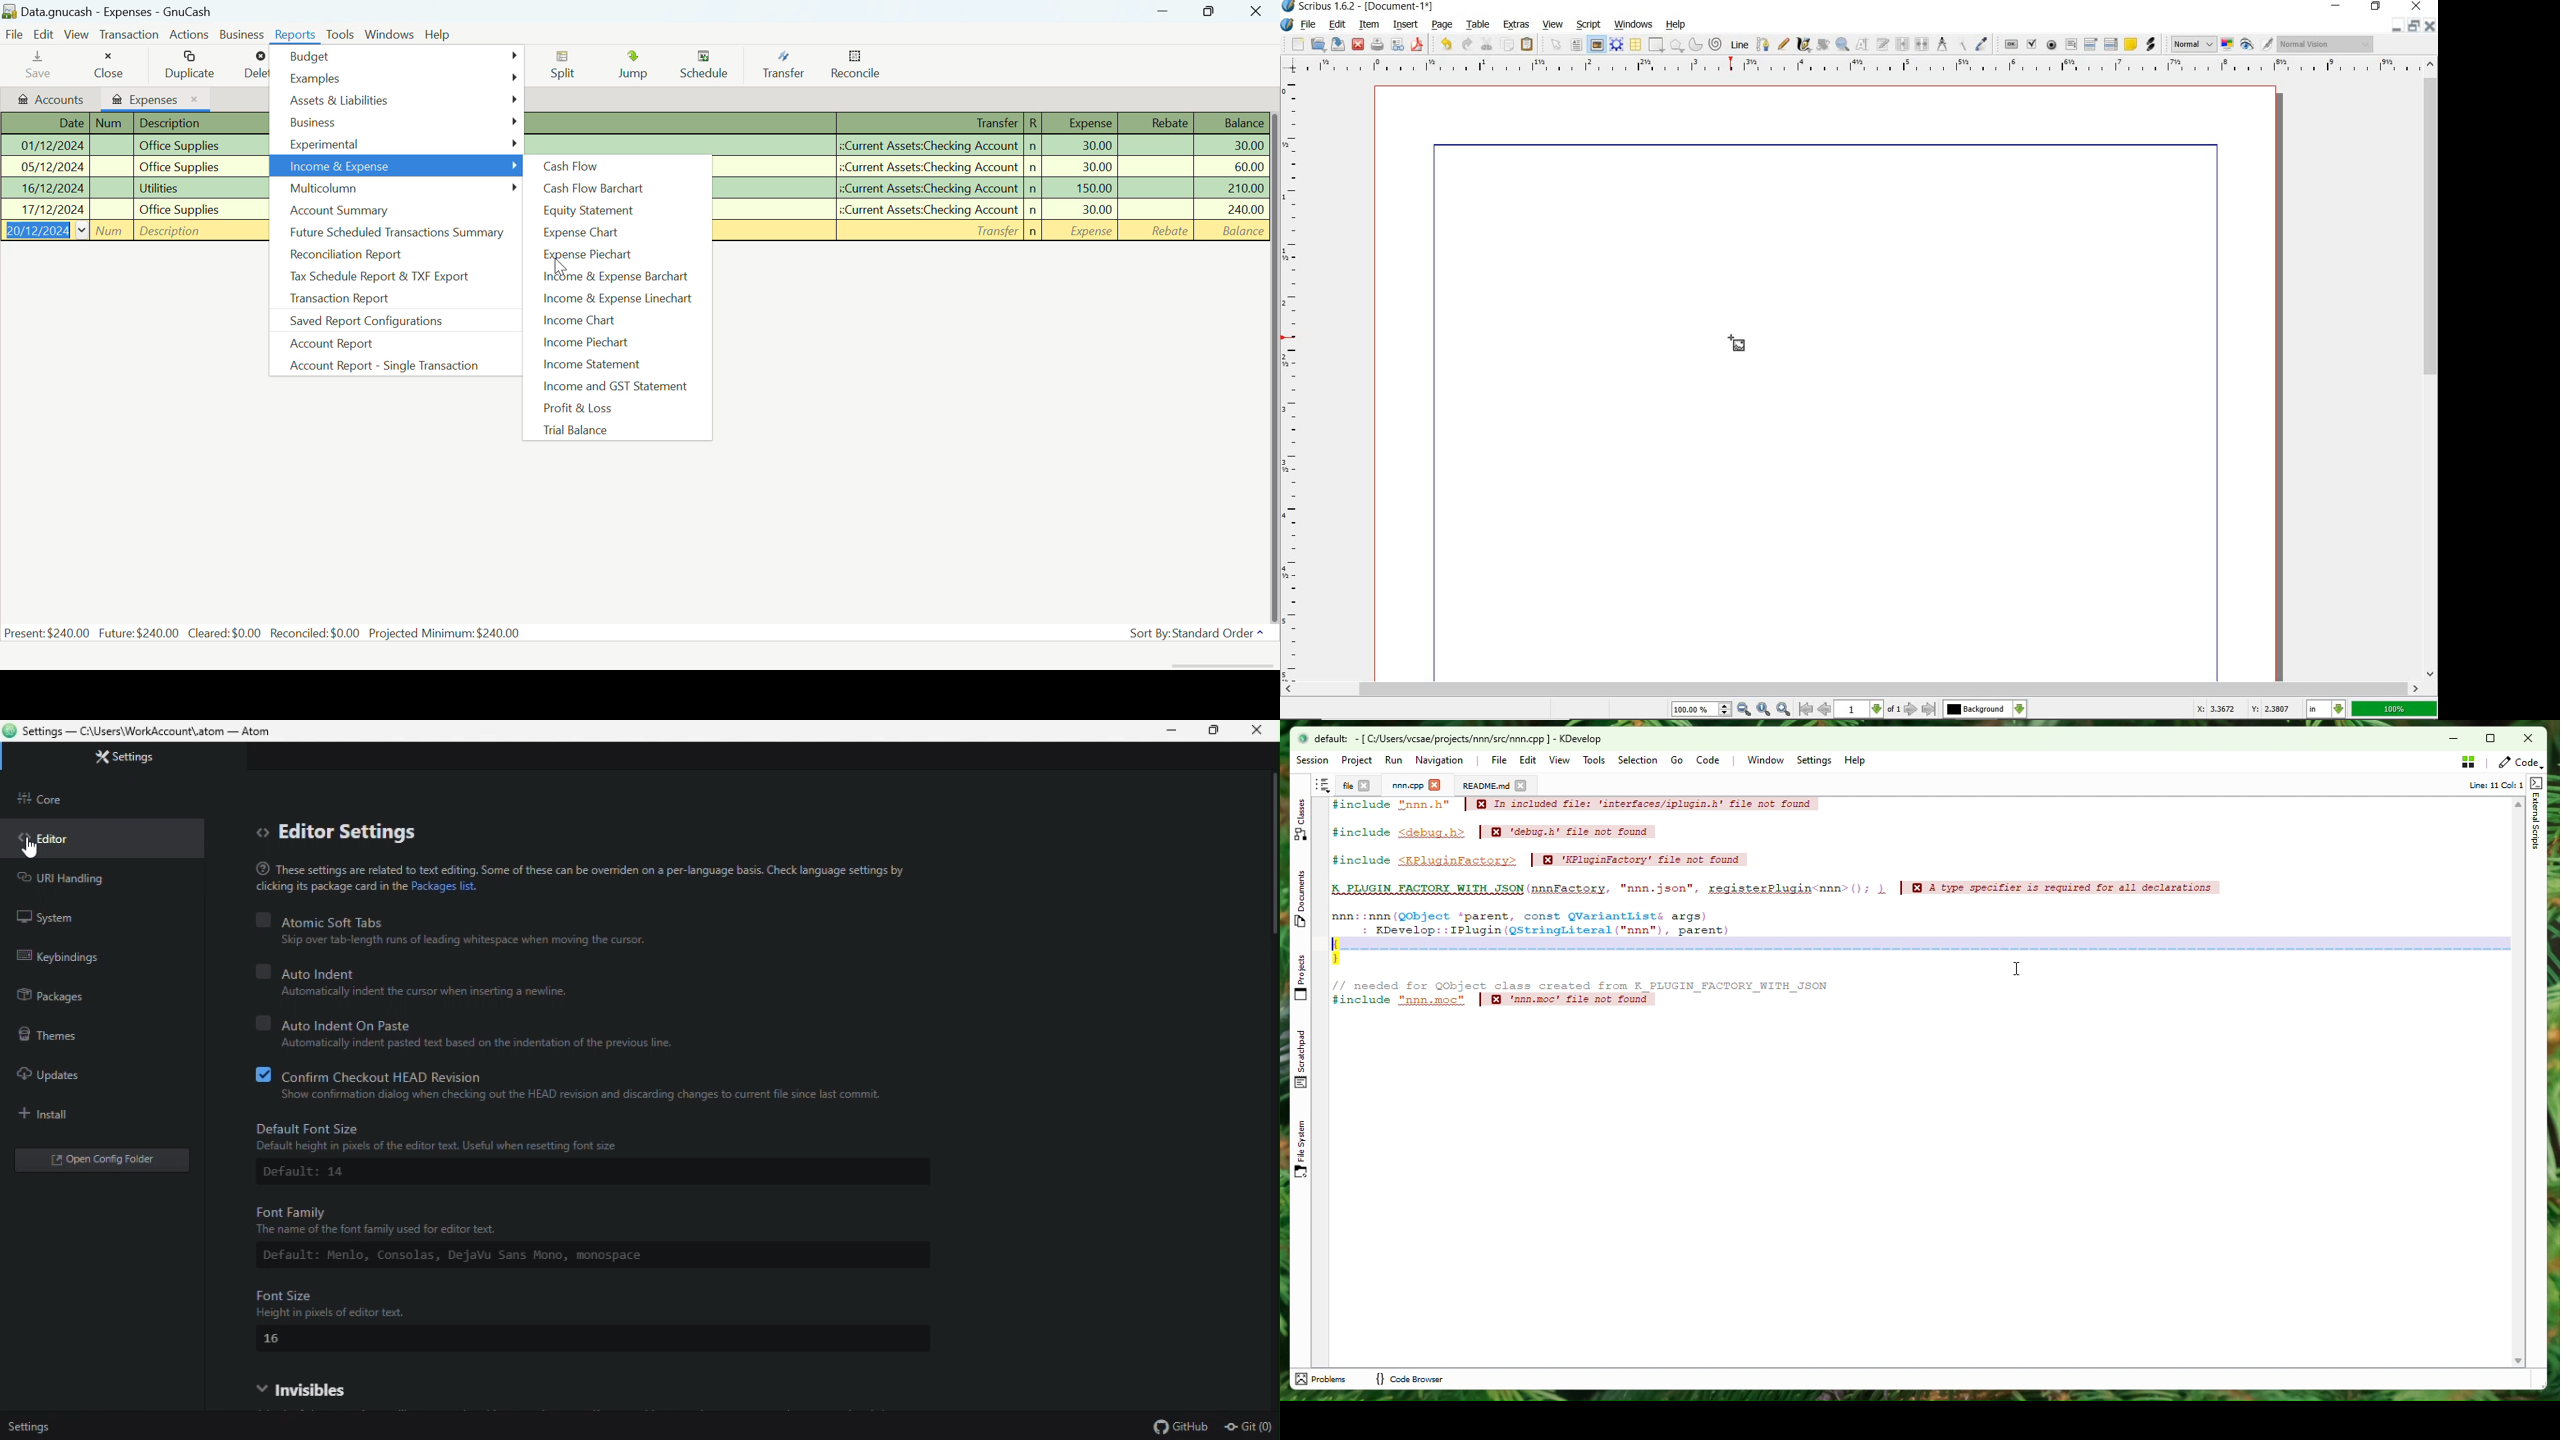 The image size is (2576, 1456). Describe the element at coordinates (1557, 45) in the screenshot. I see `select` at that location.